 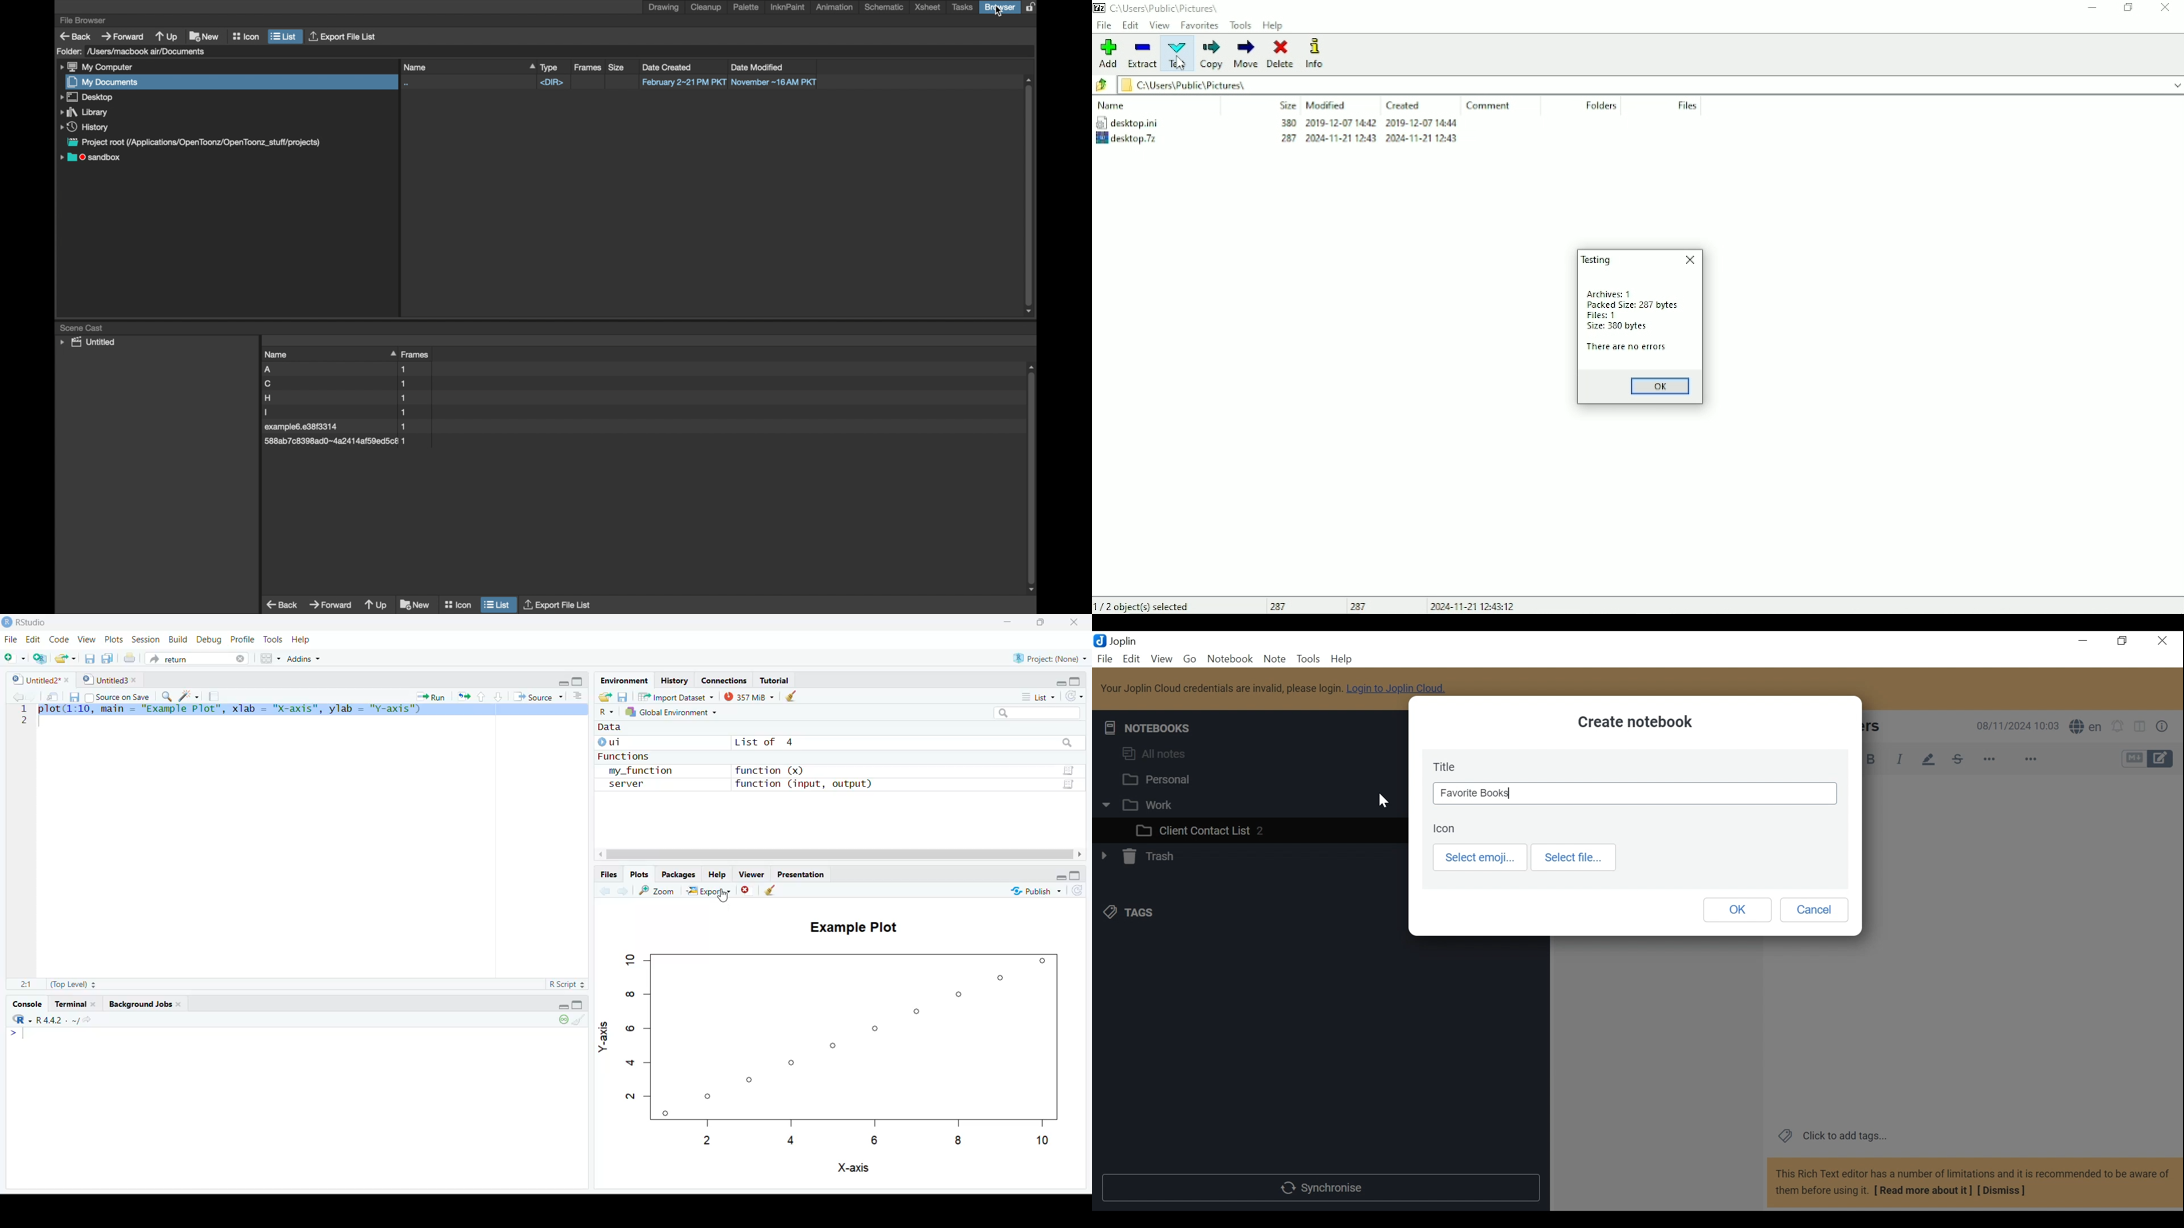 I want to click on Compile Report (Ctrl + Shift + K), so click(x=216, y=696).